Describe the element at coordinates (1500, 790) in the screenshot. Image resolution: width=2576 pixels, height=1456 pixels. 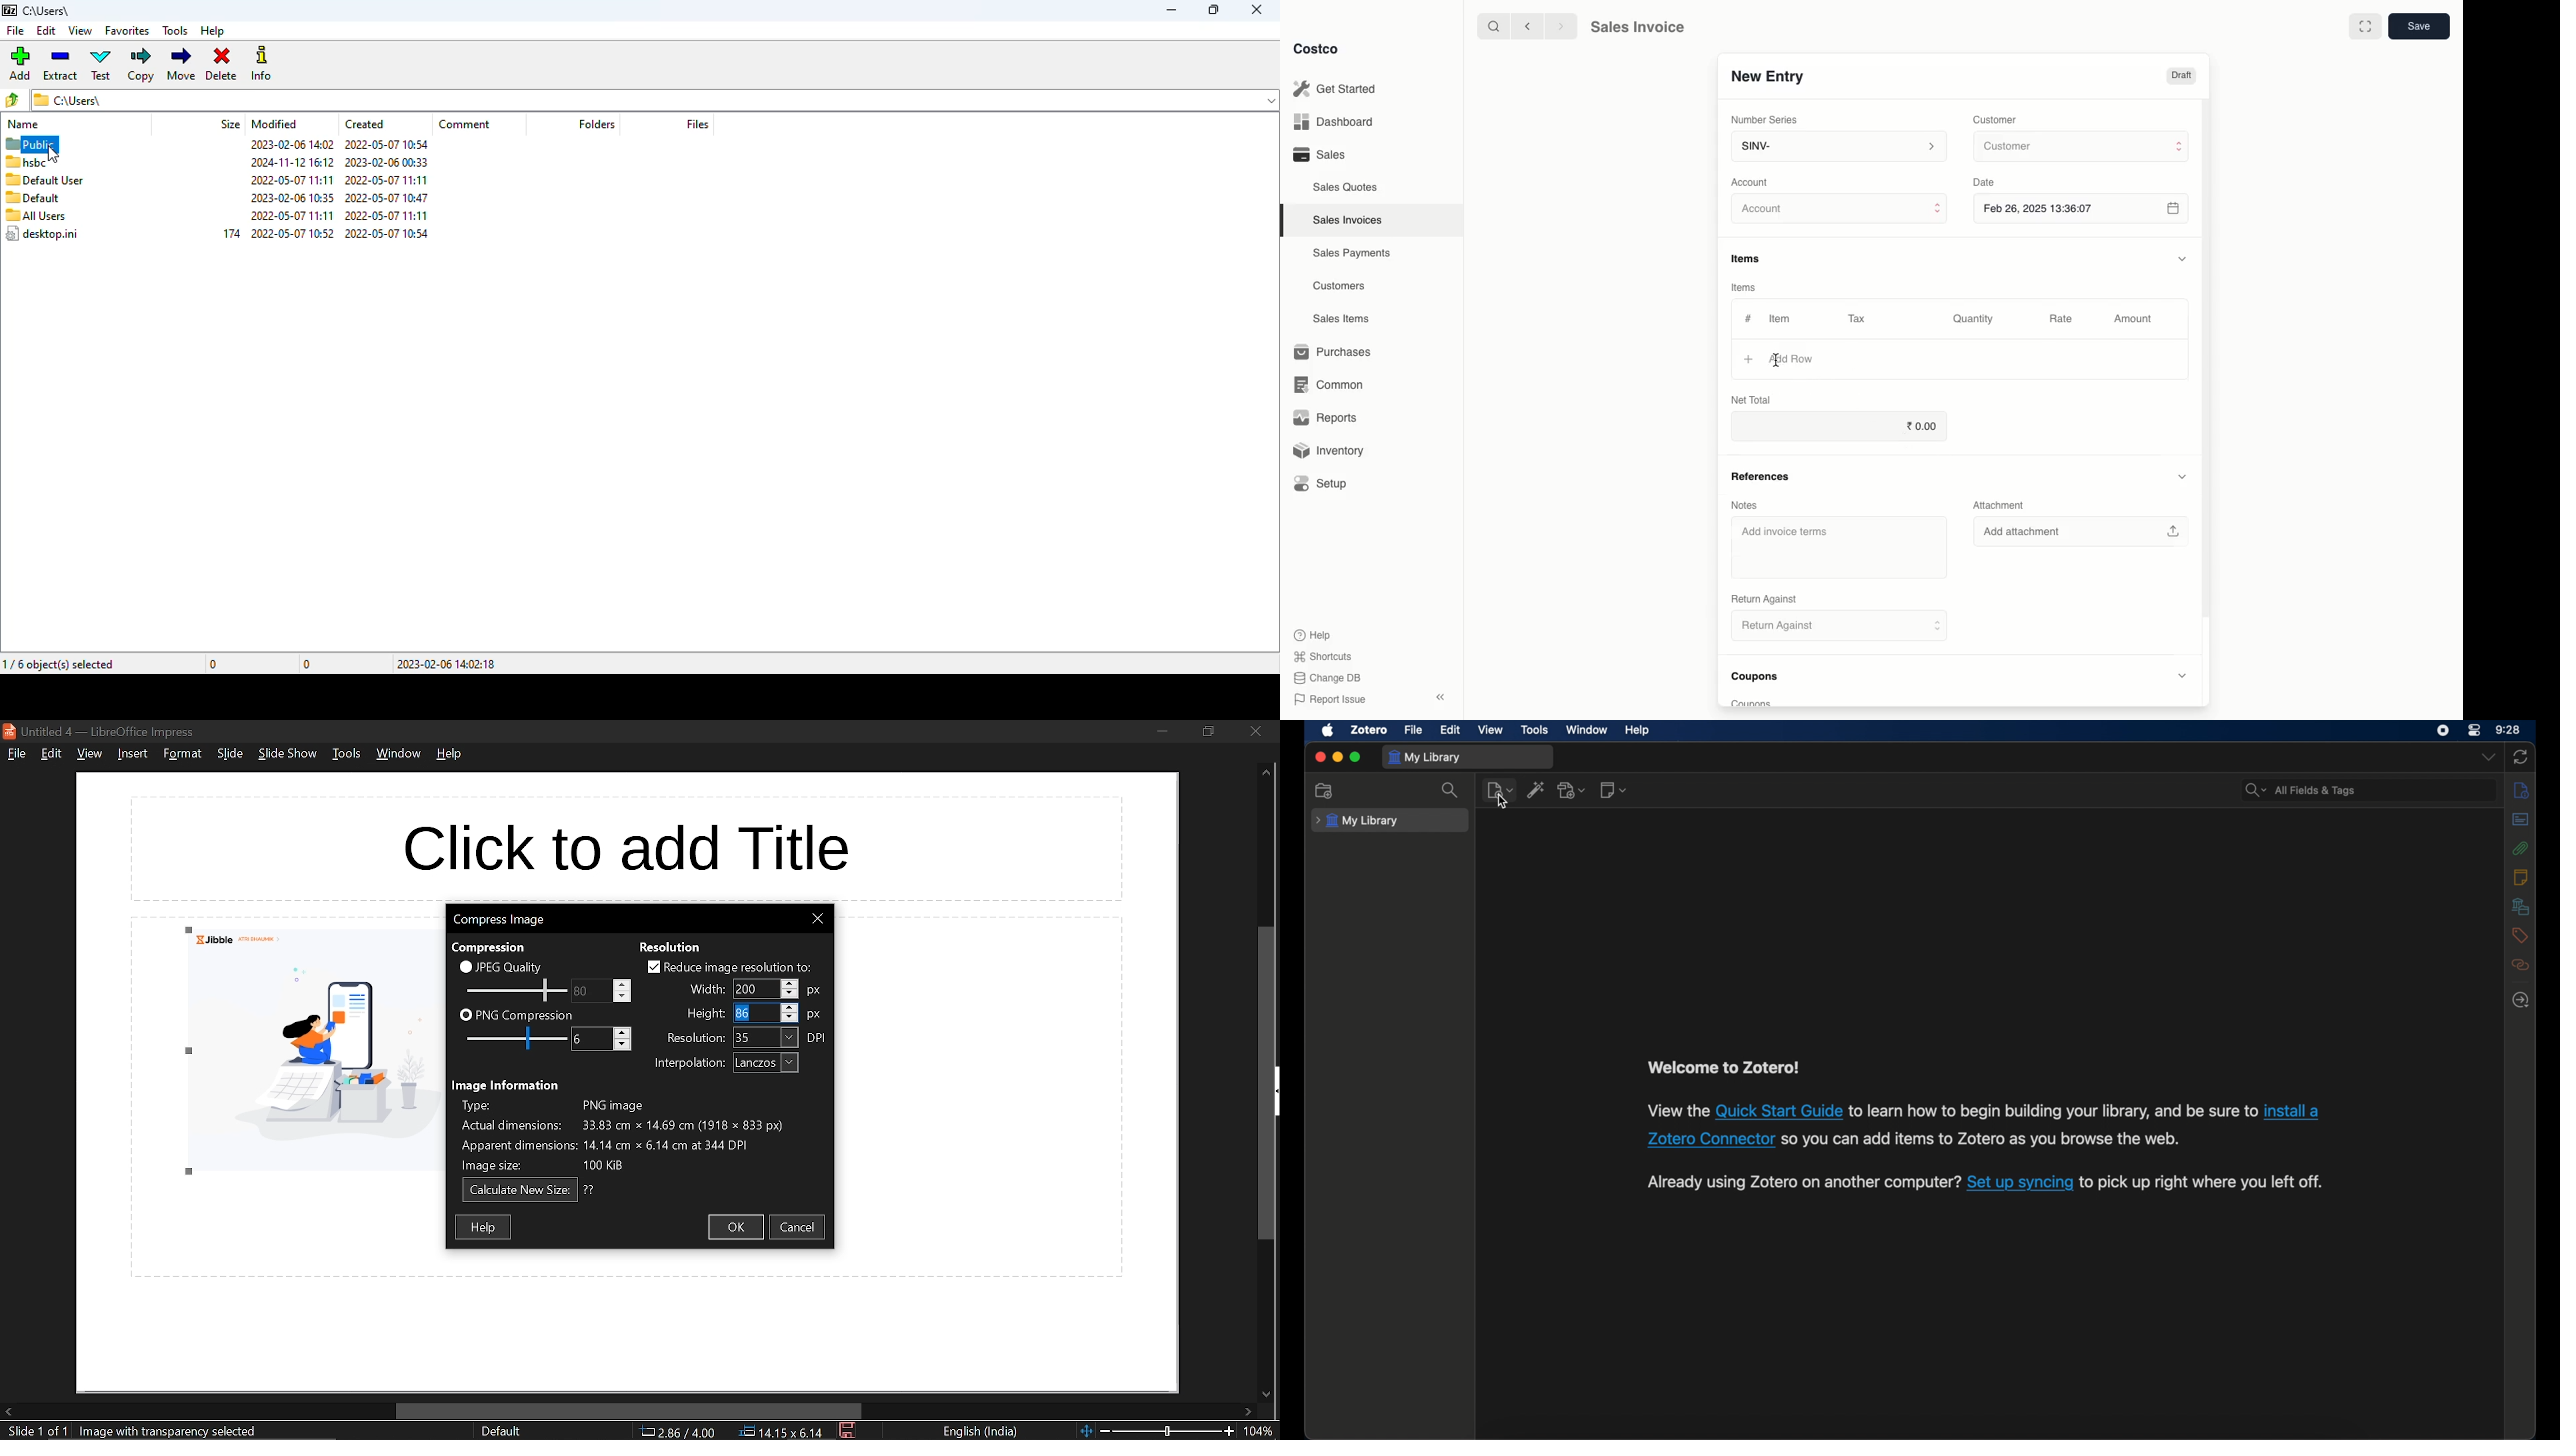
I see `new items` at that location.